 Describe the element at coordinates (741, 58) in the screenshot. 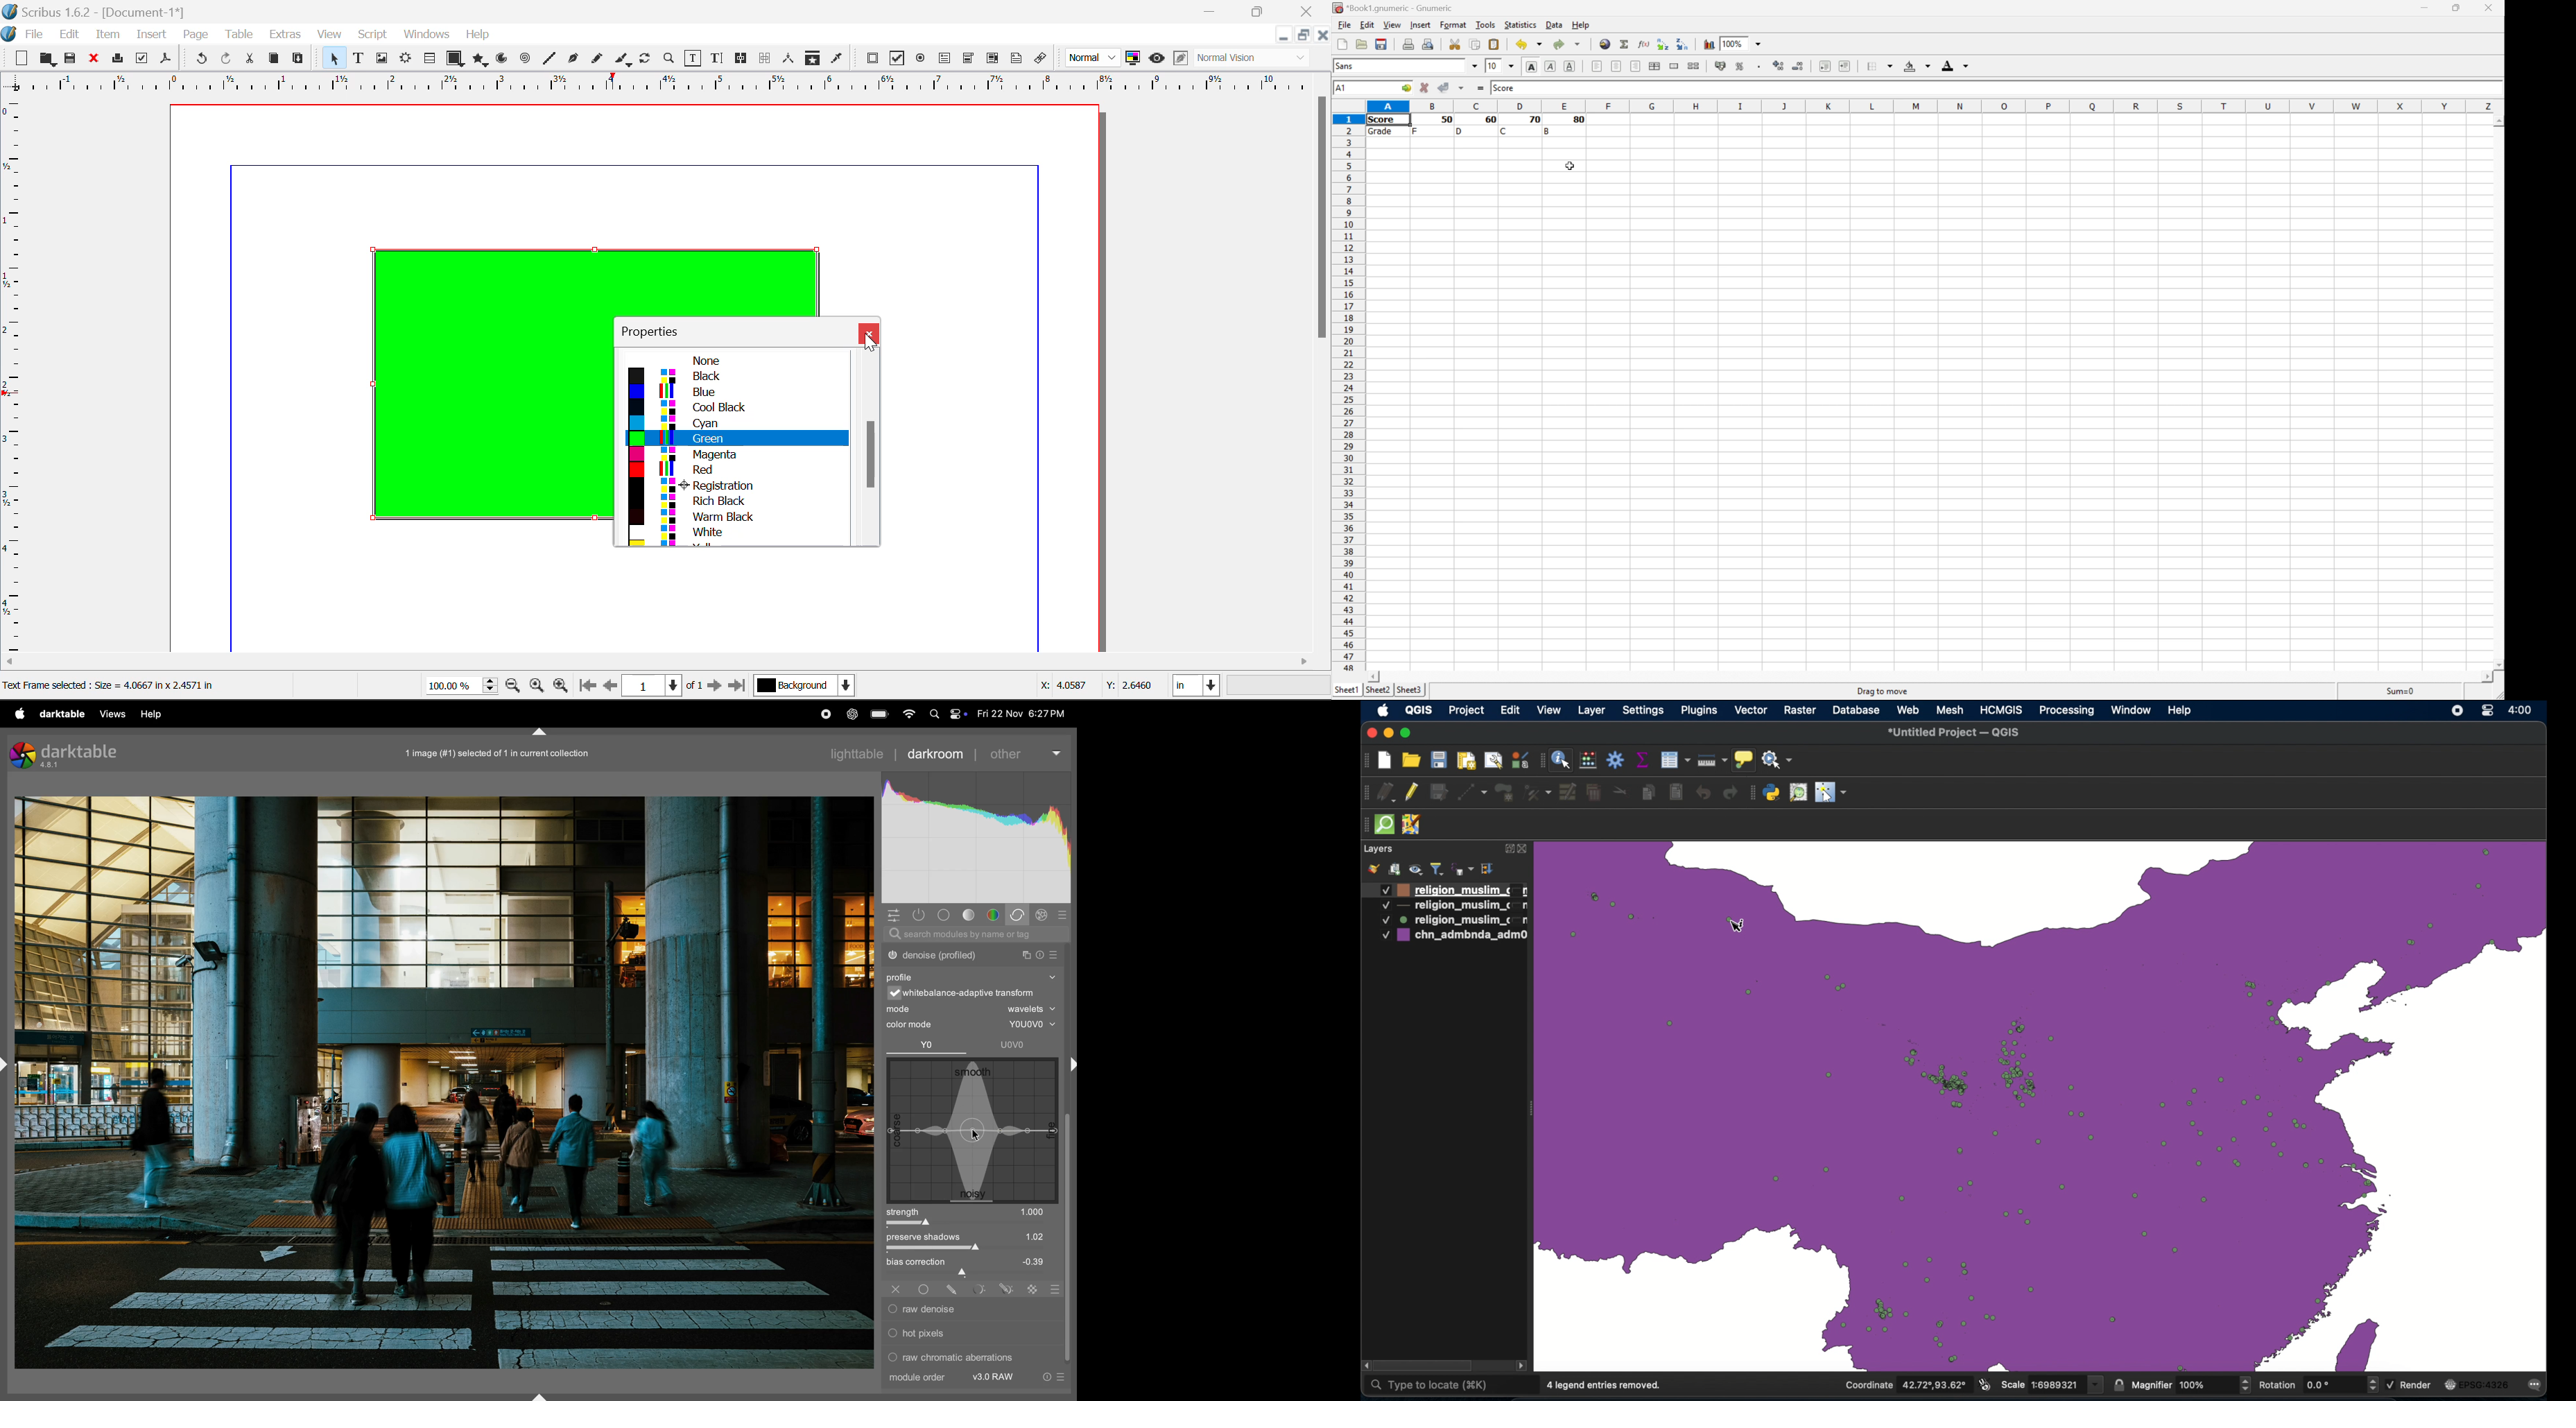

I see `Link Frames` at that location.